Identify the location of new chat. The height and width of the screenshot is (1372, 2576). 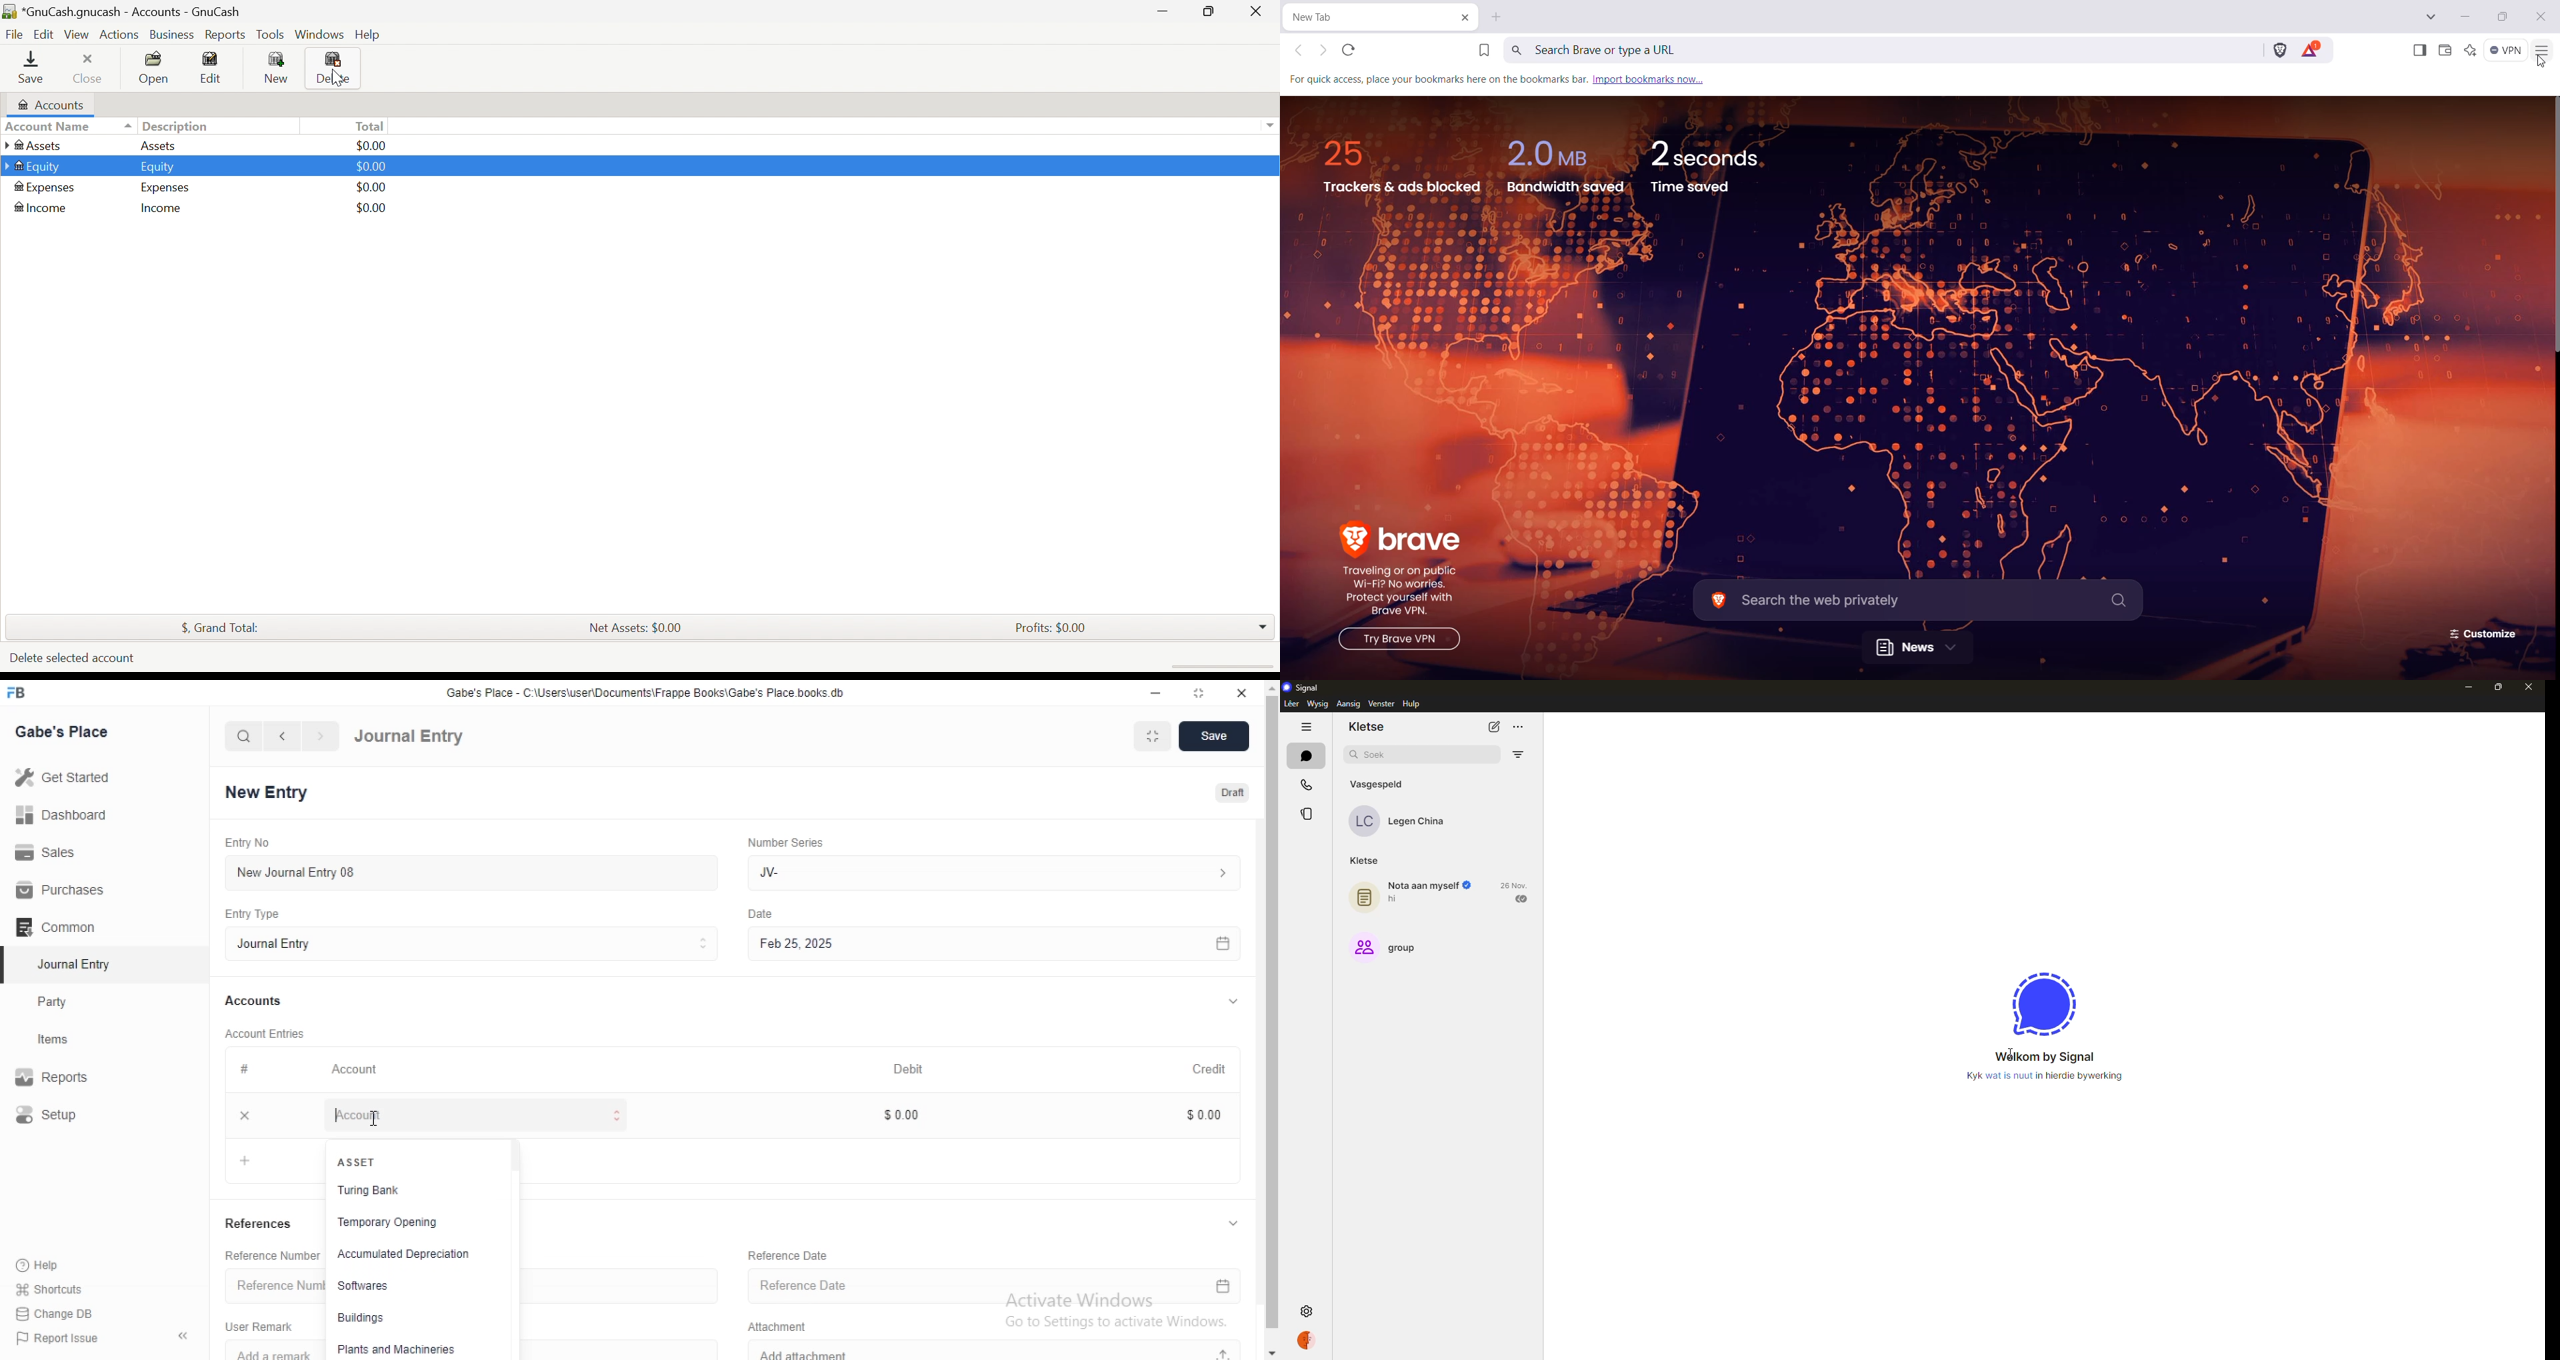
(1494, 727).